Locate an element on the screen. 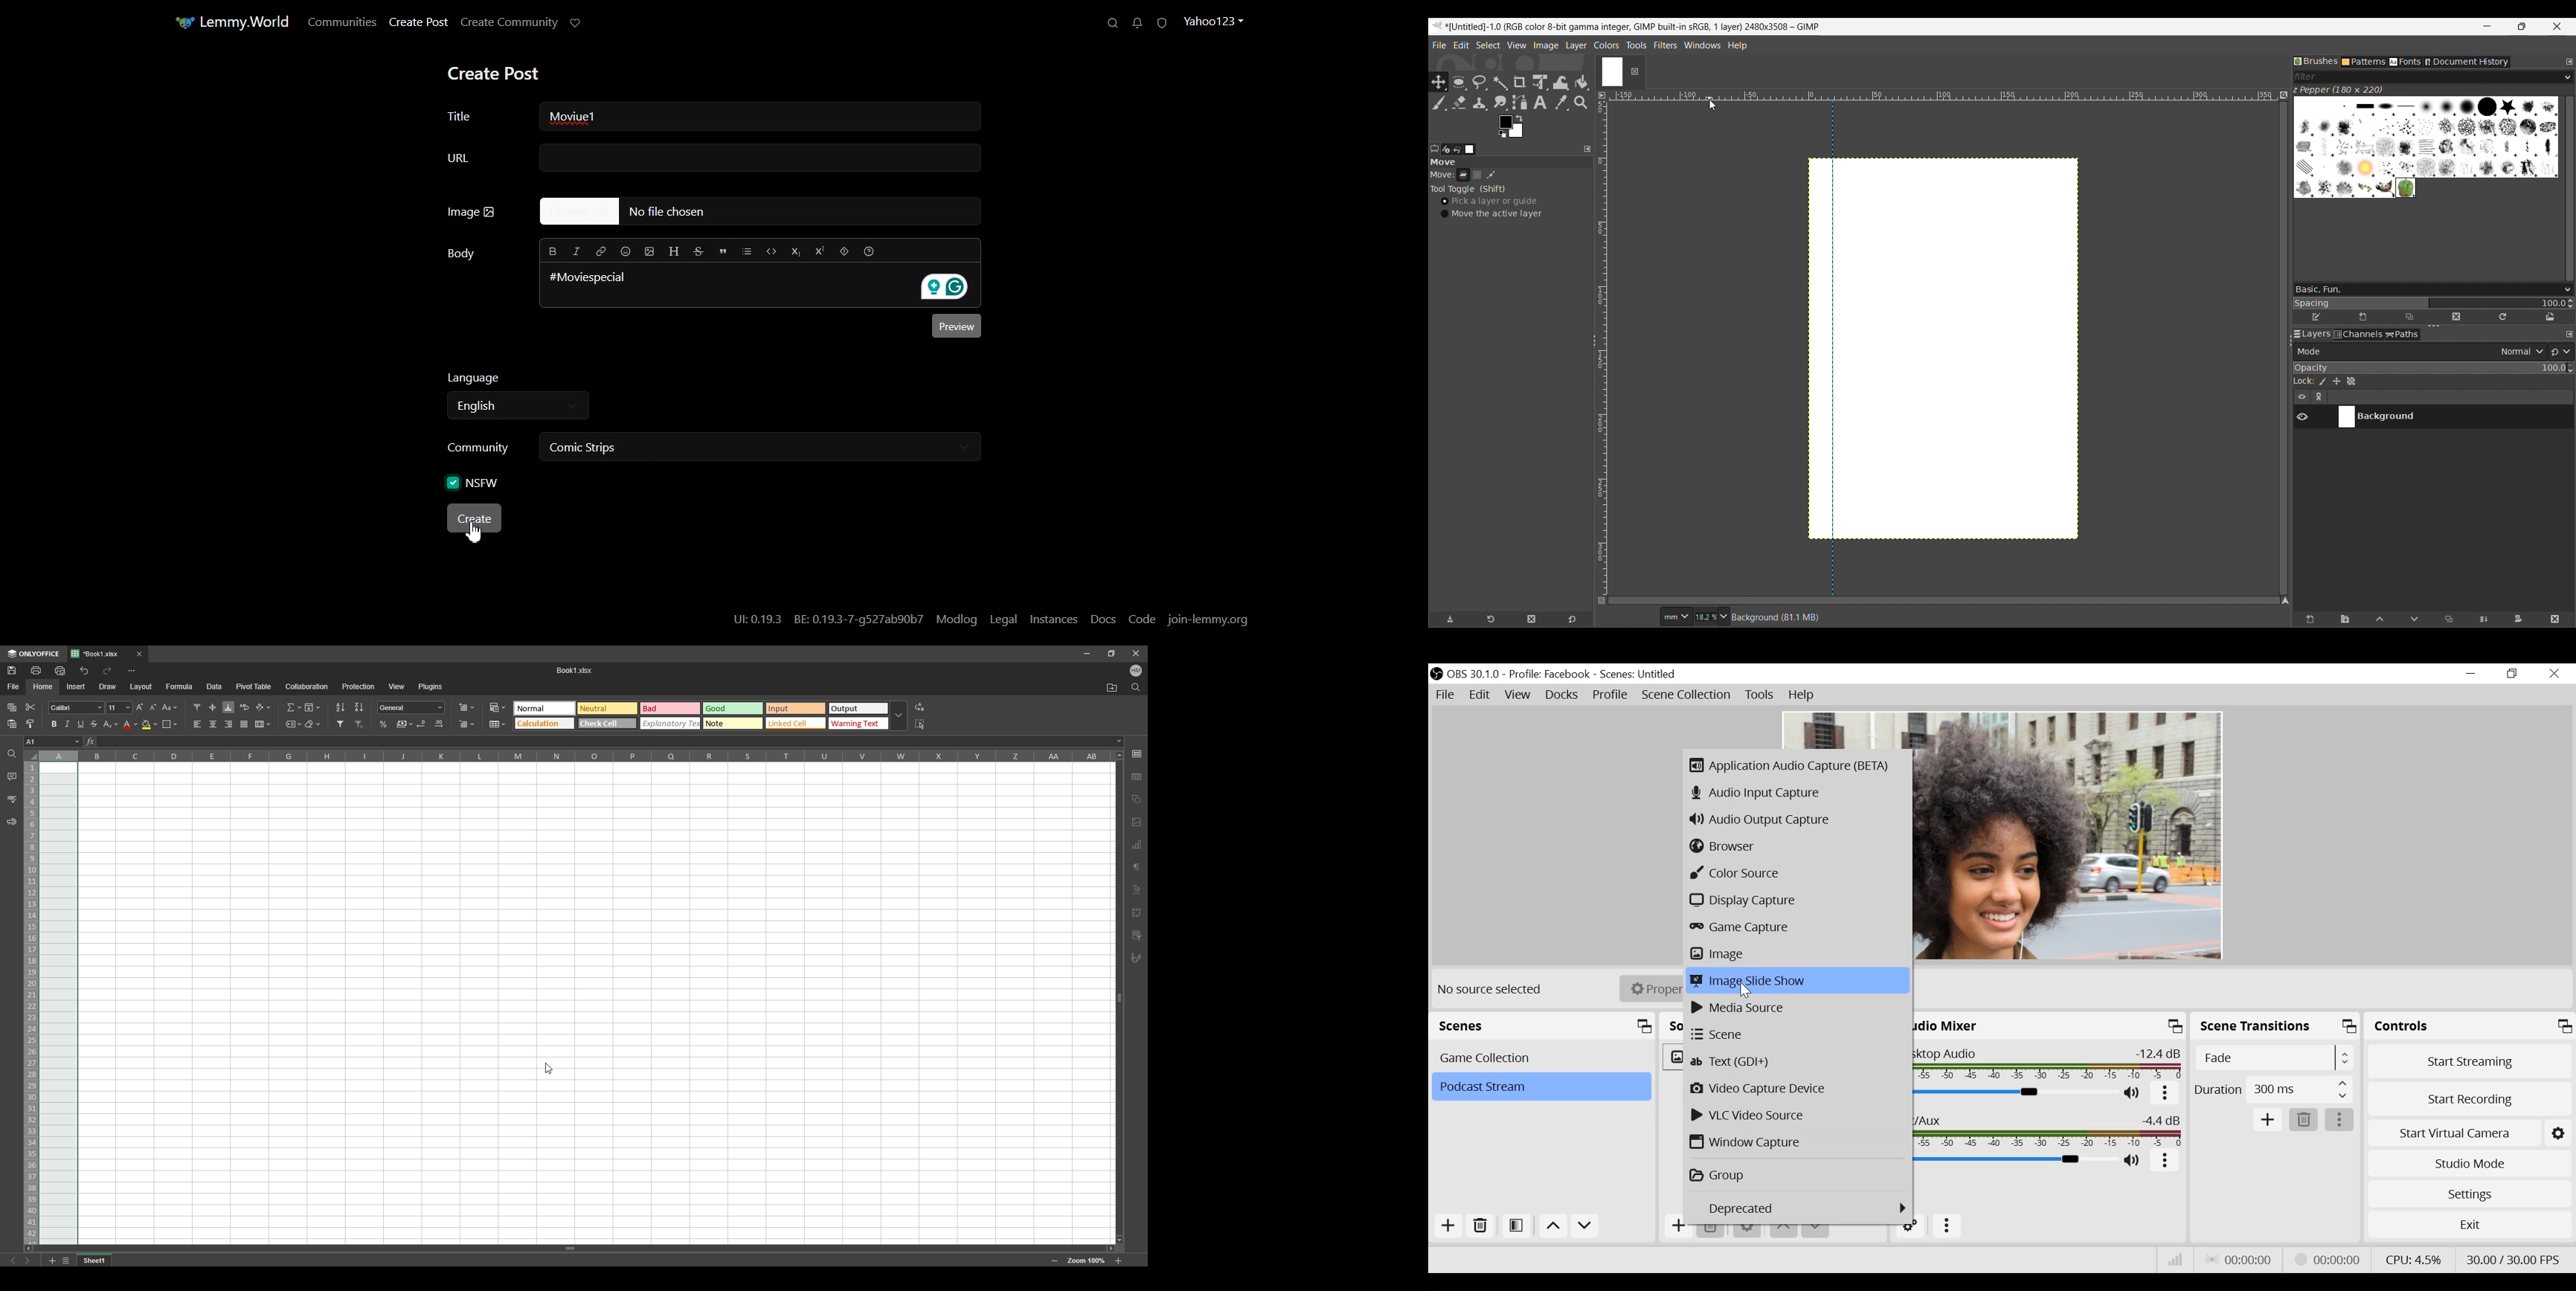  paragraph is located at coordinates (1136, 868).